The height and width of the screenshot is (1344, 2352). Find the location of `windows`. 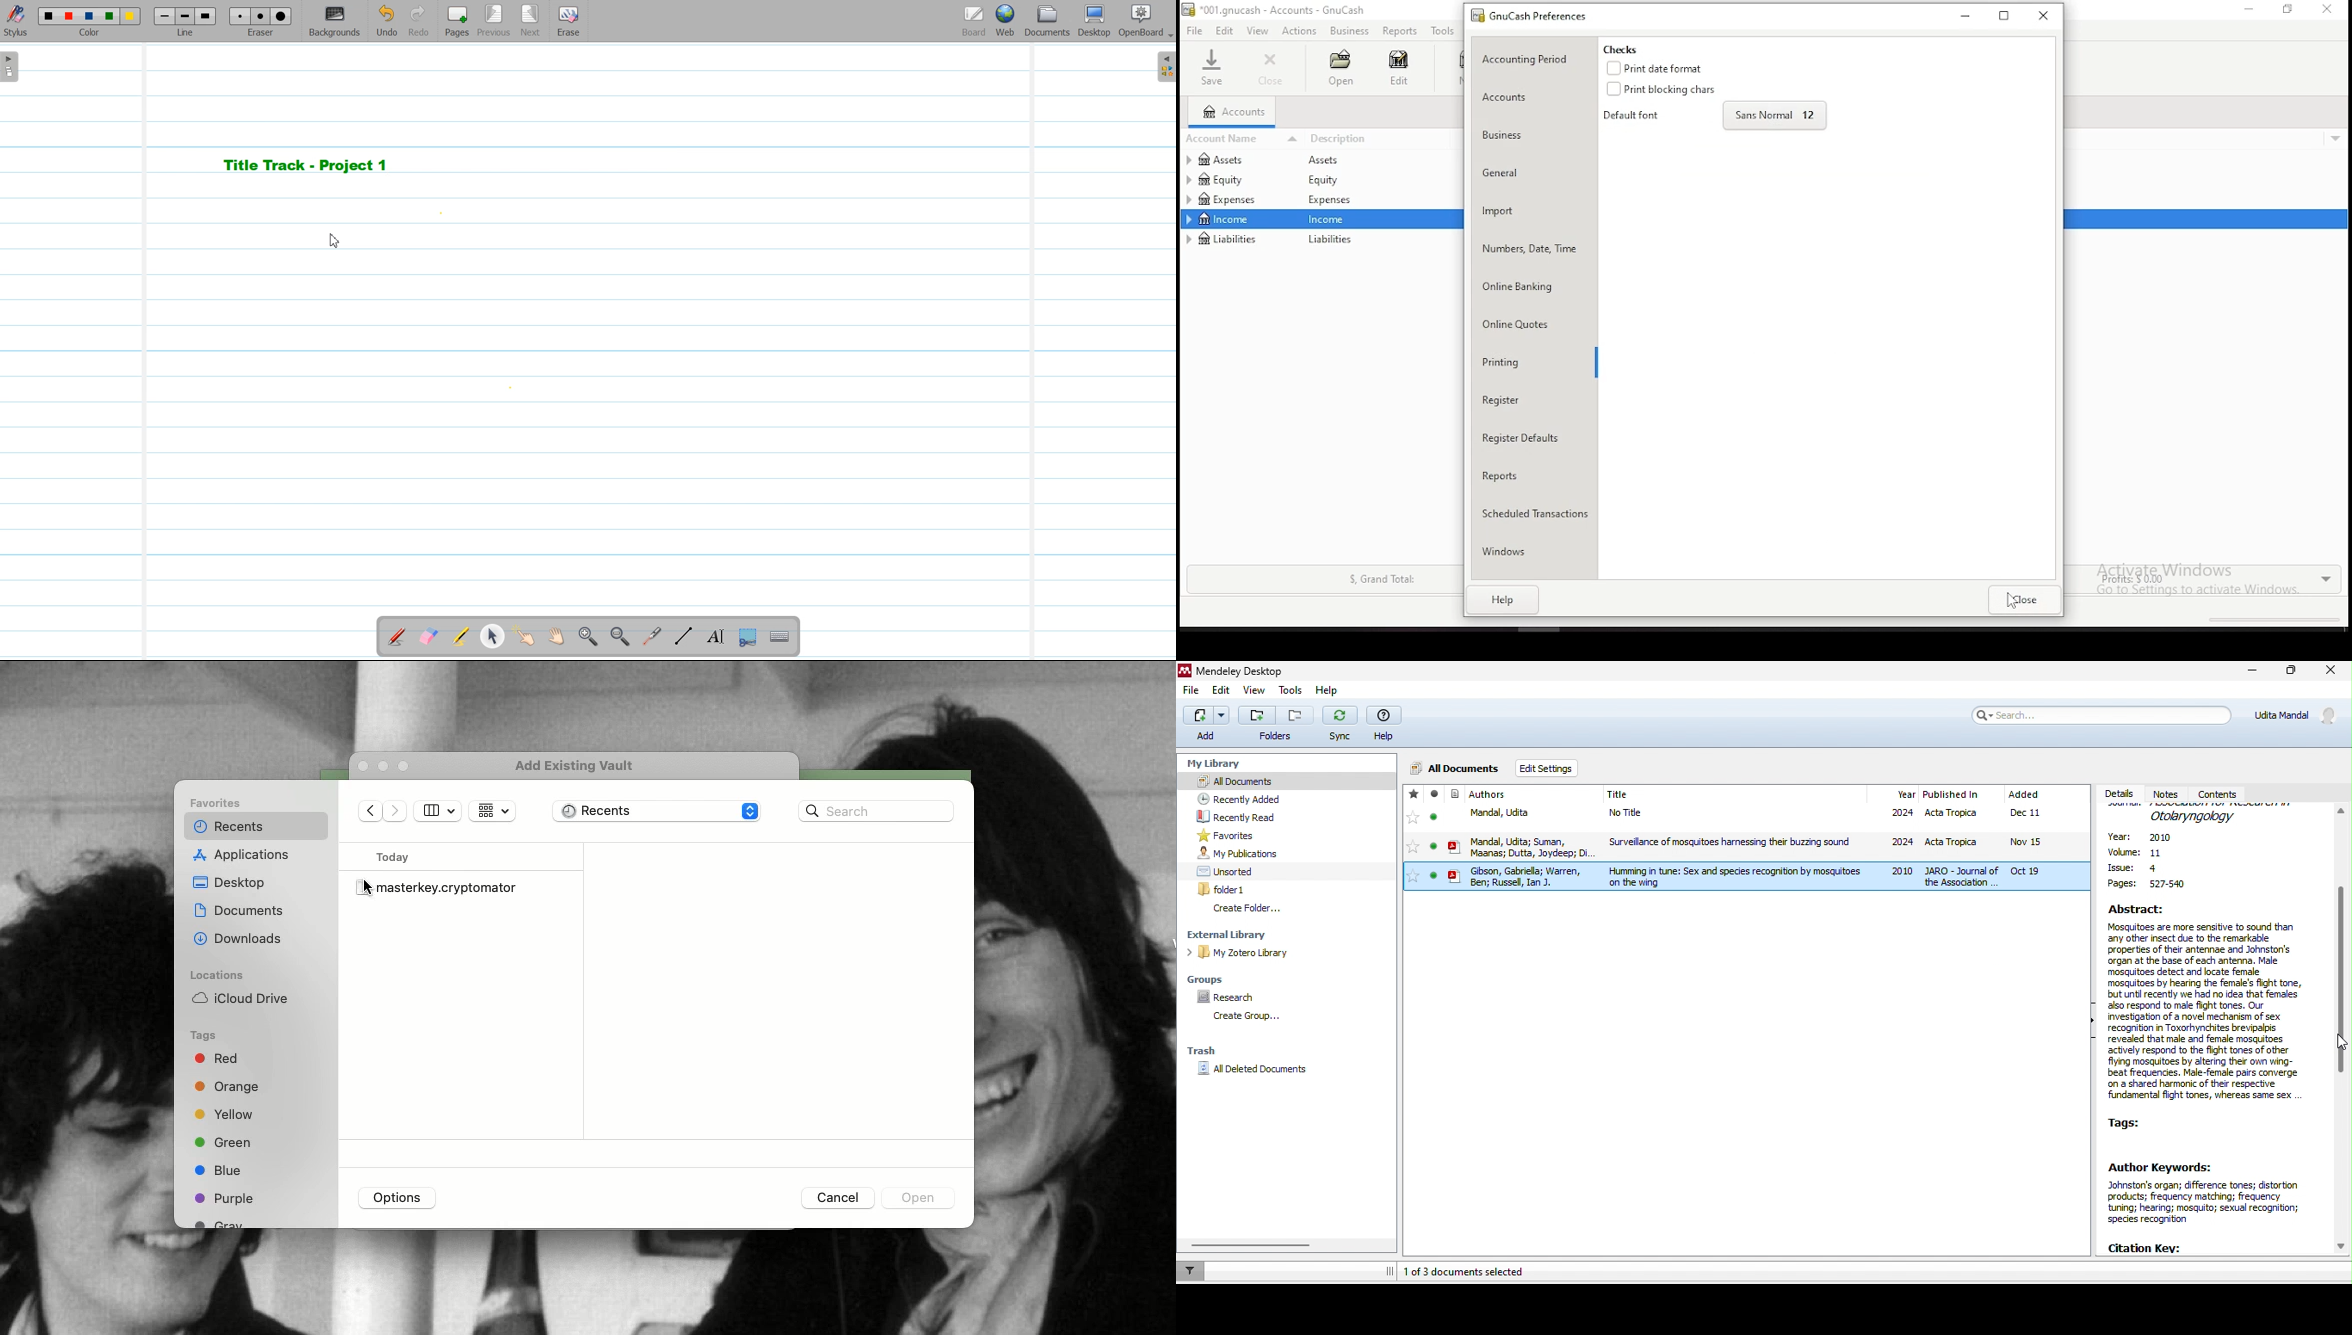

windows is located at coordinates (1529, 551).